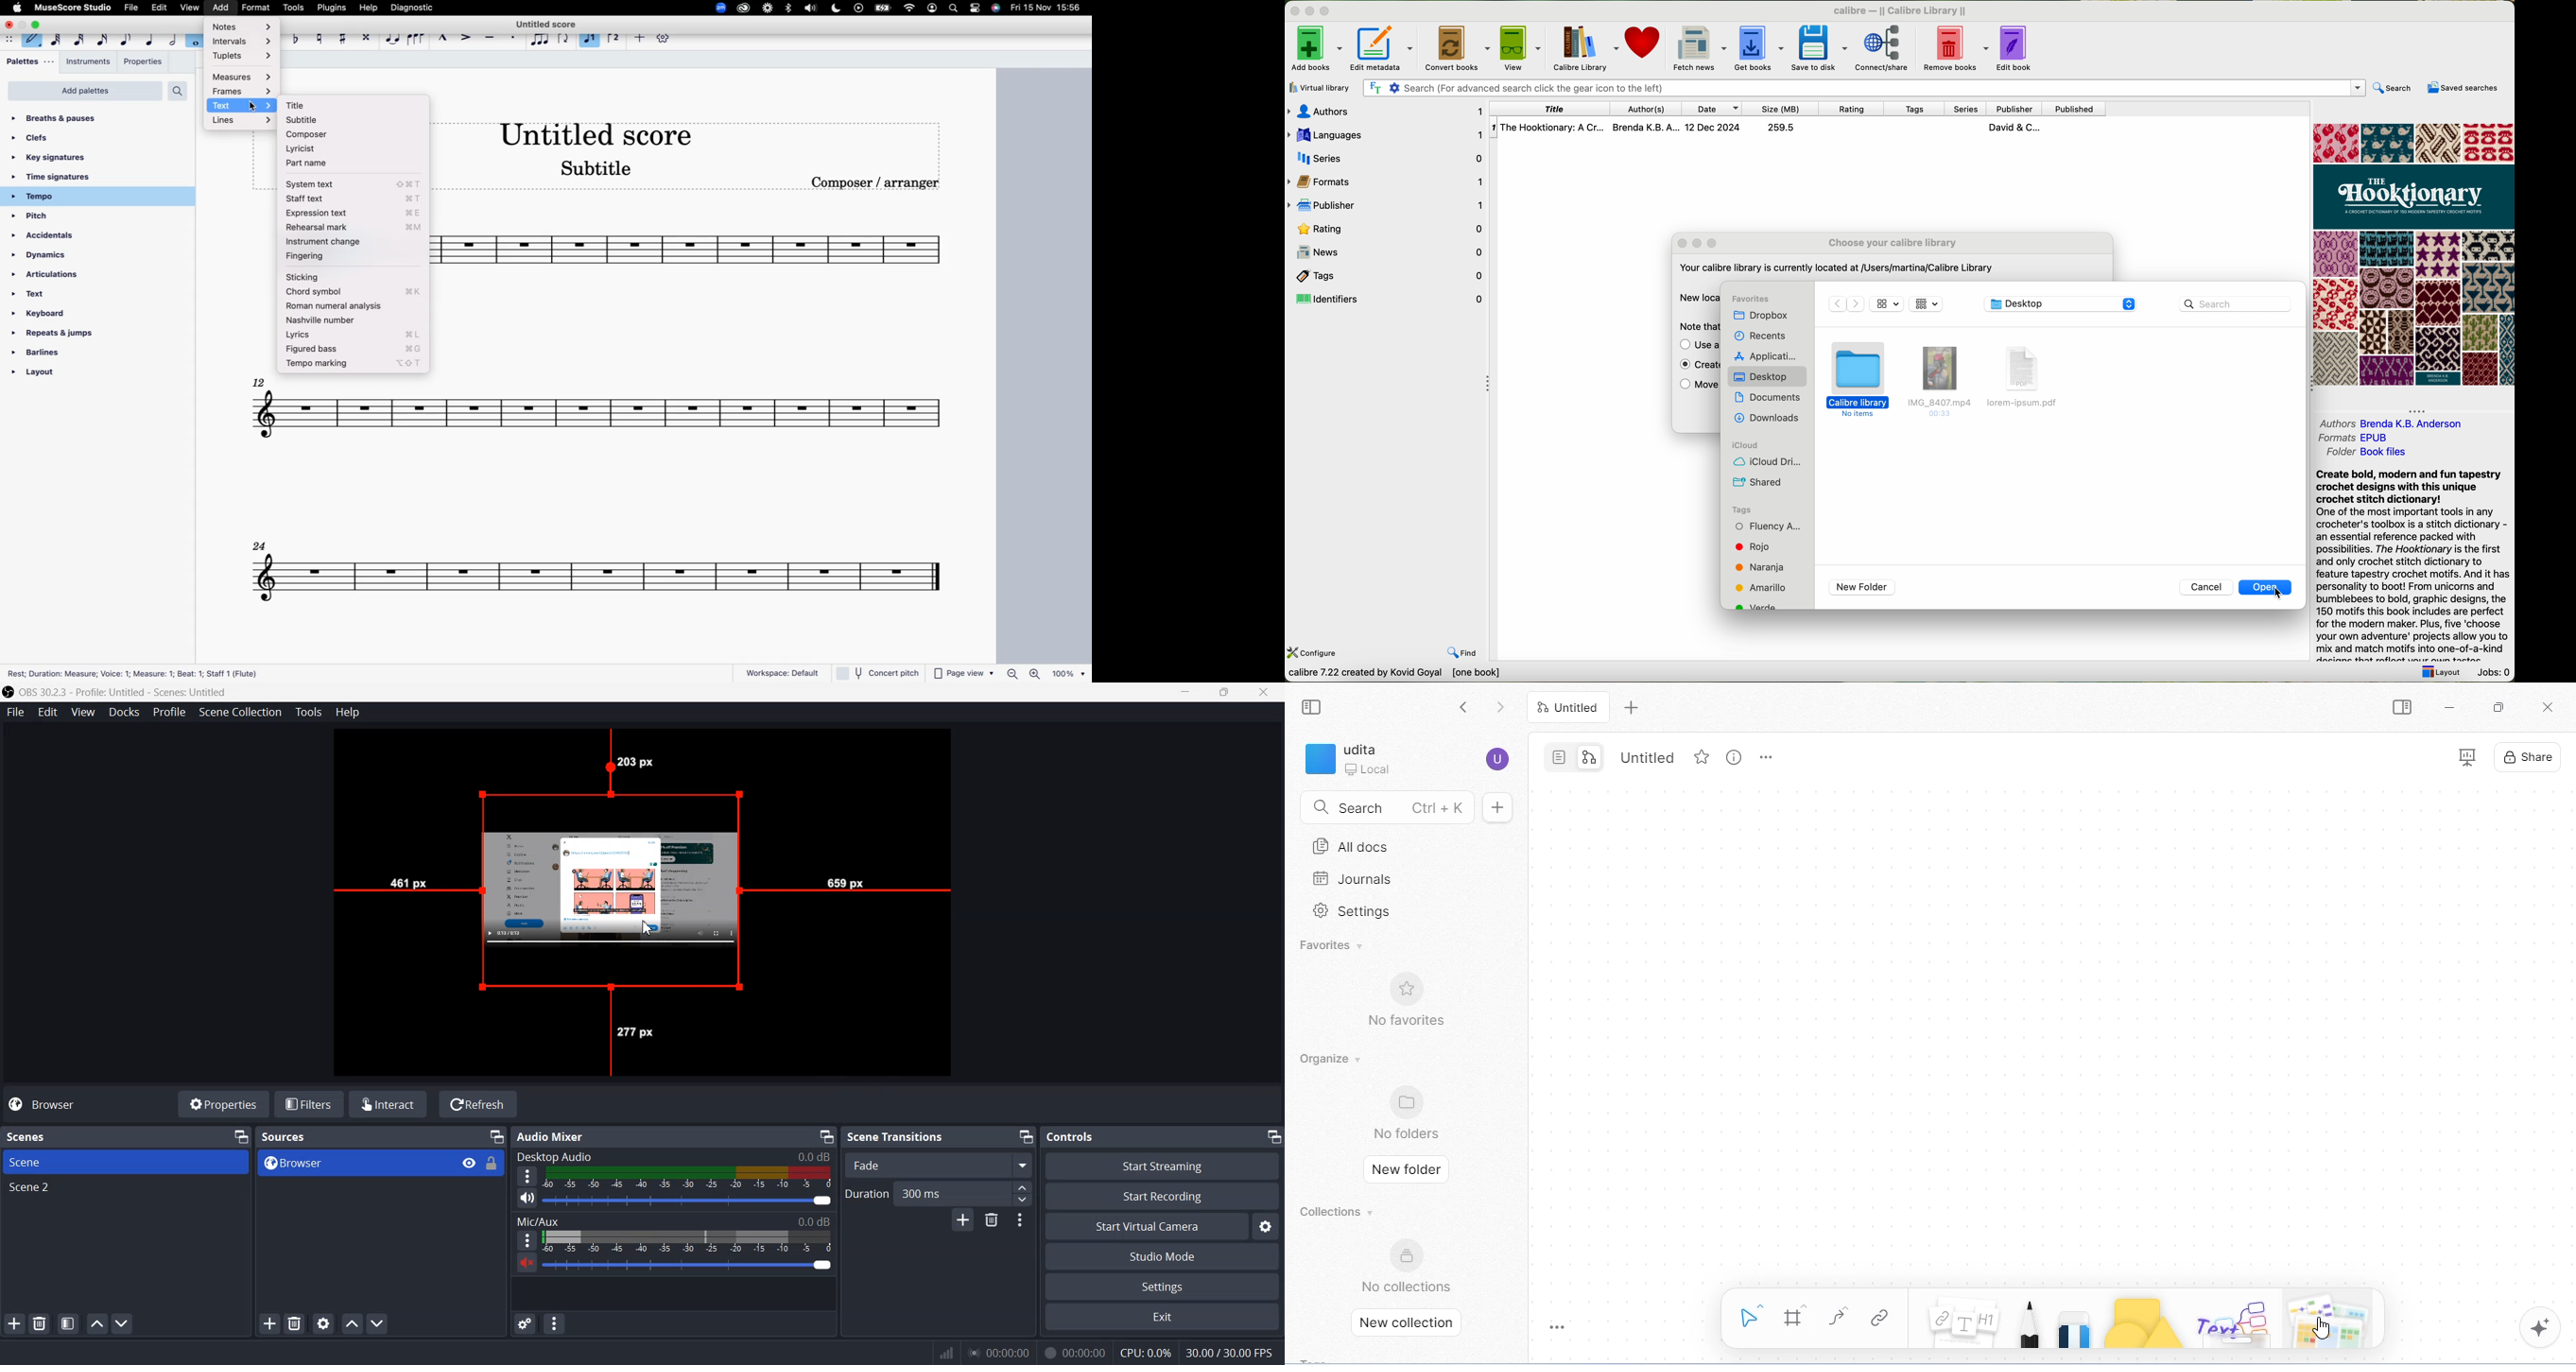 Image resolution: width=2576 pixels, height=1372 pixels. Describe the element at coordinates (83, 92) in the screenshot. I see `add palettes` at that location.